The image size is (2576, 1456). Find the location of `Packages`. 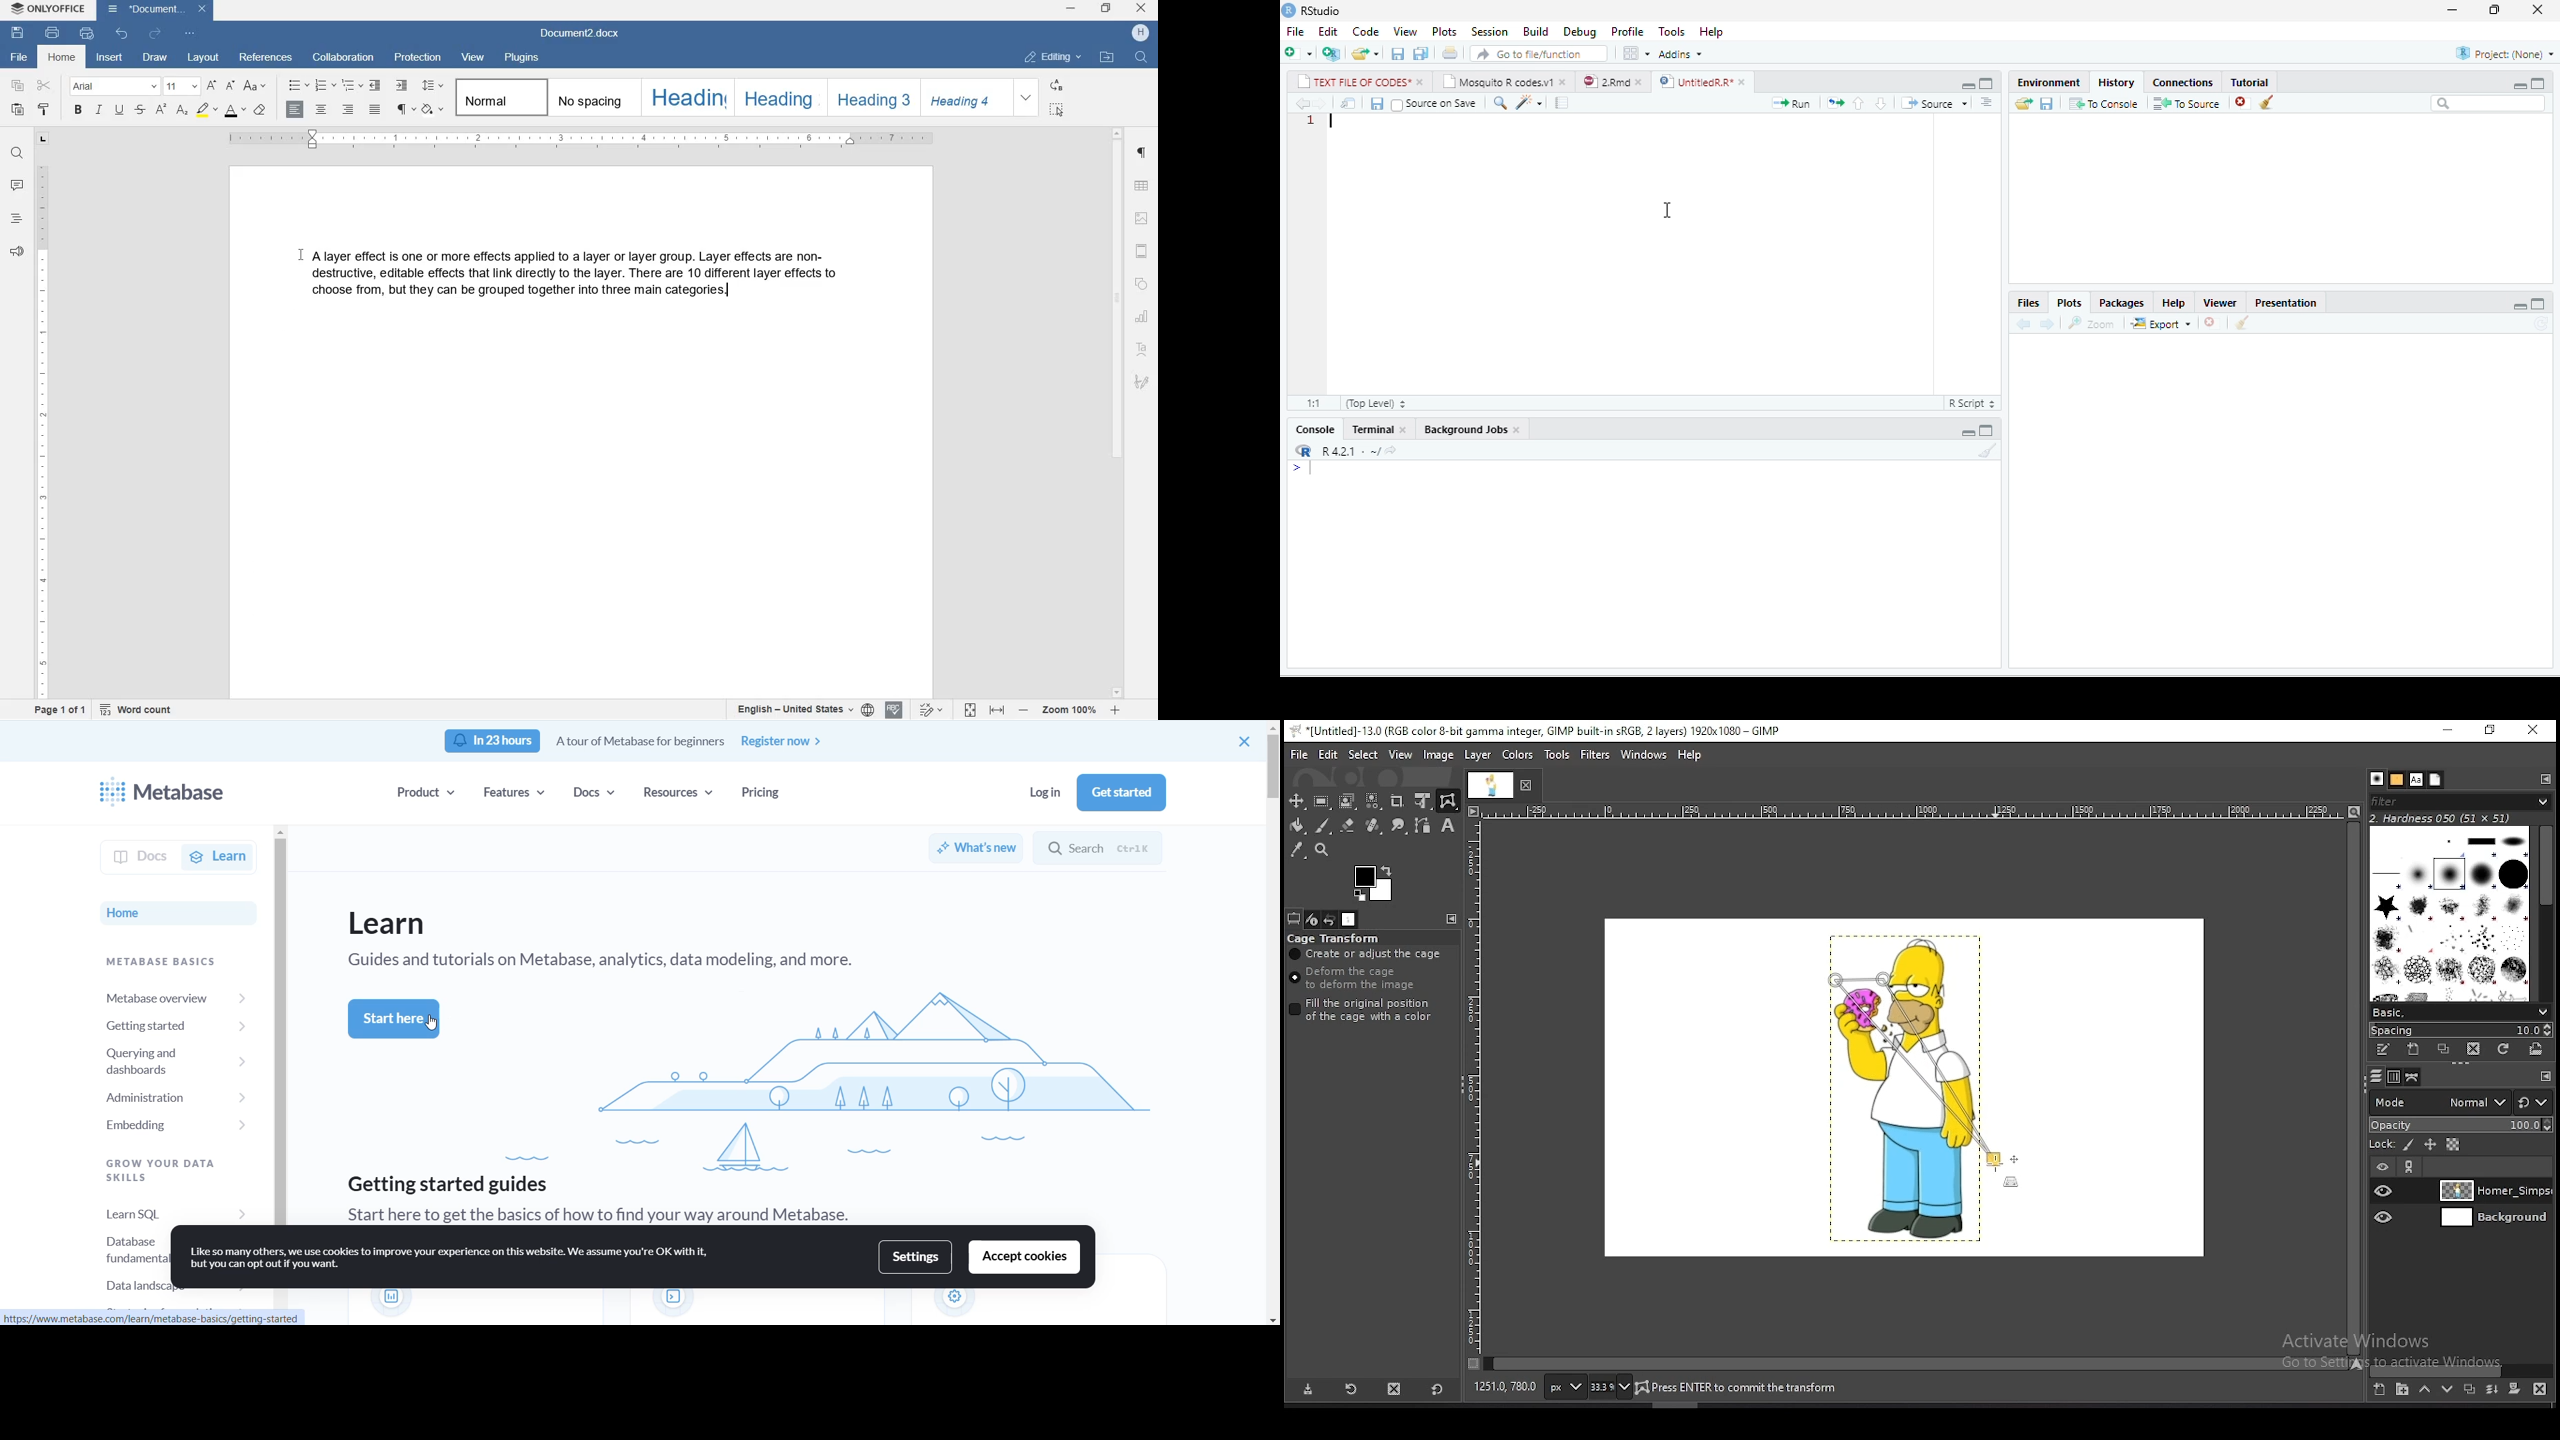

Packages is located at coordinates (2123, 303).